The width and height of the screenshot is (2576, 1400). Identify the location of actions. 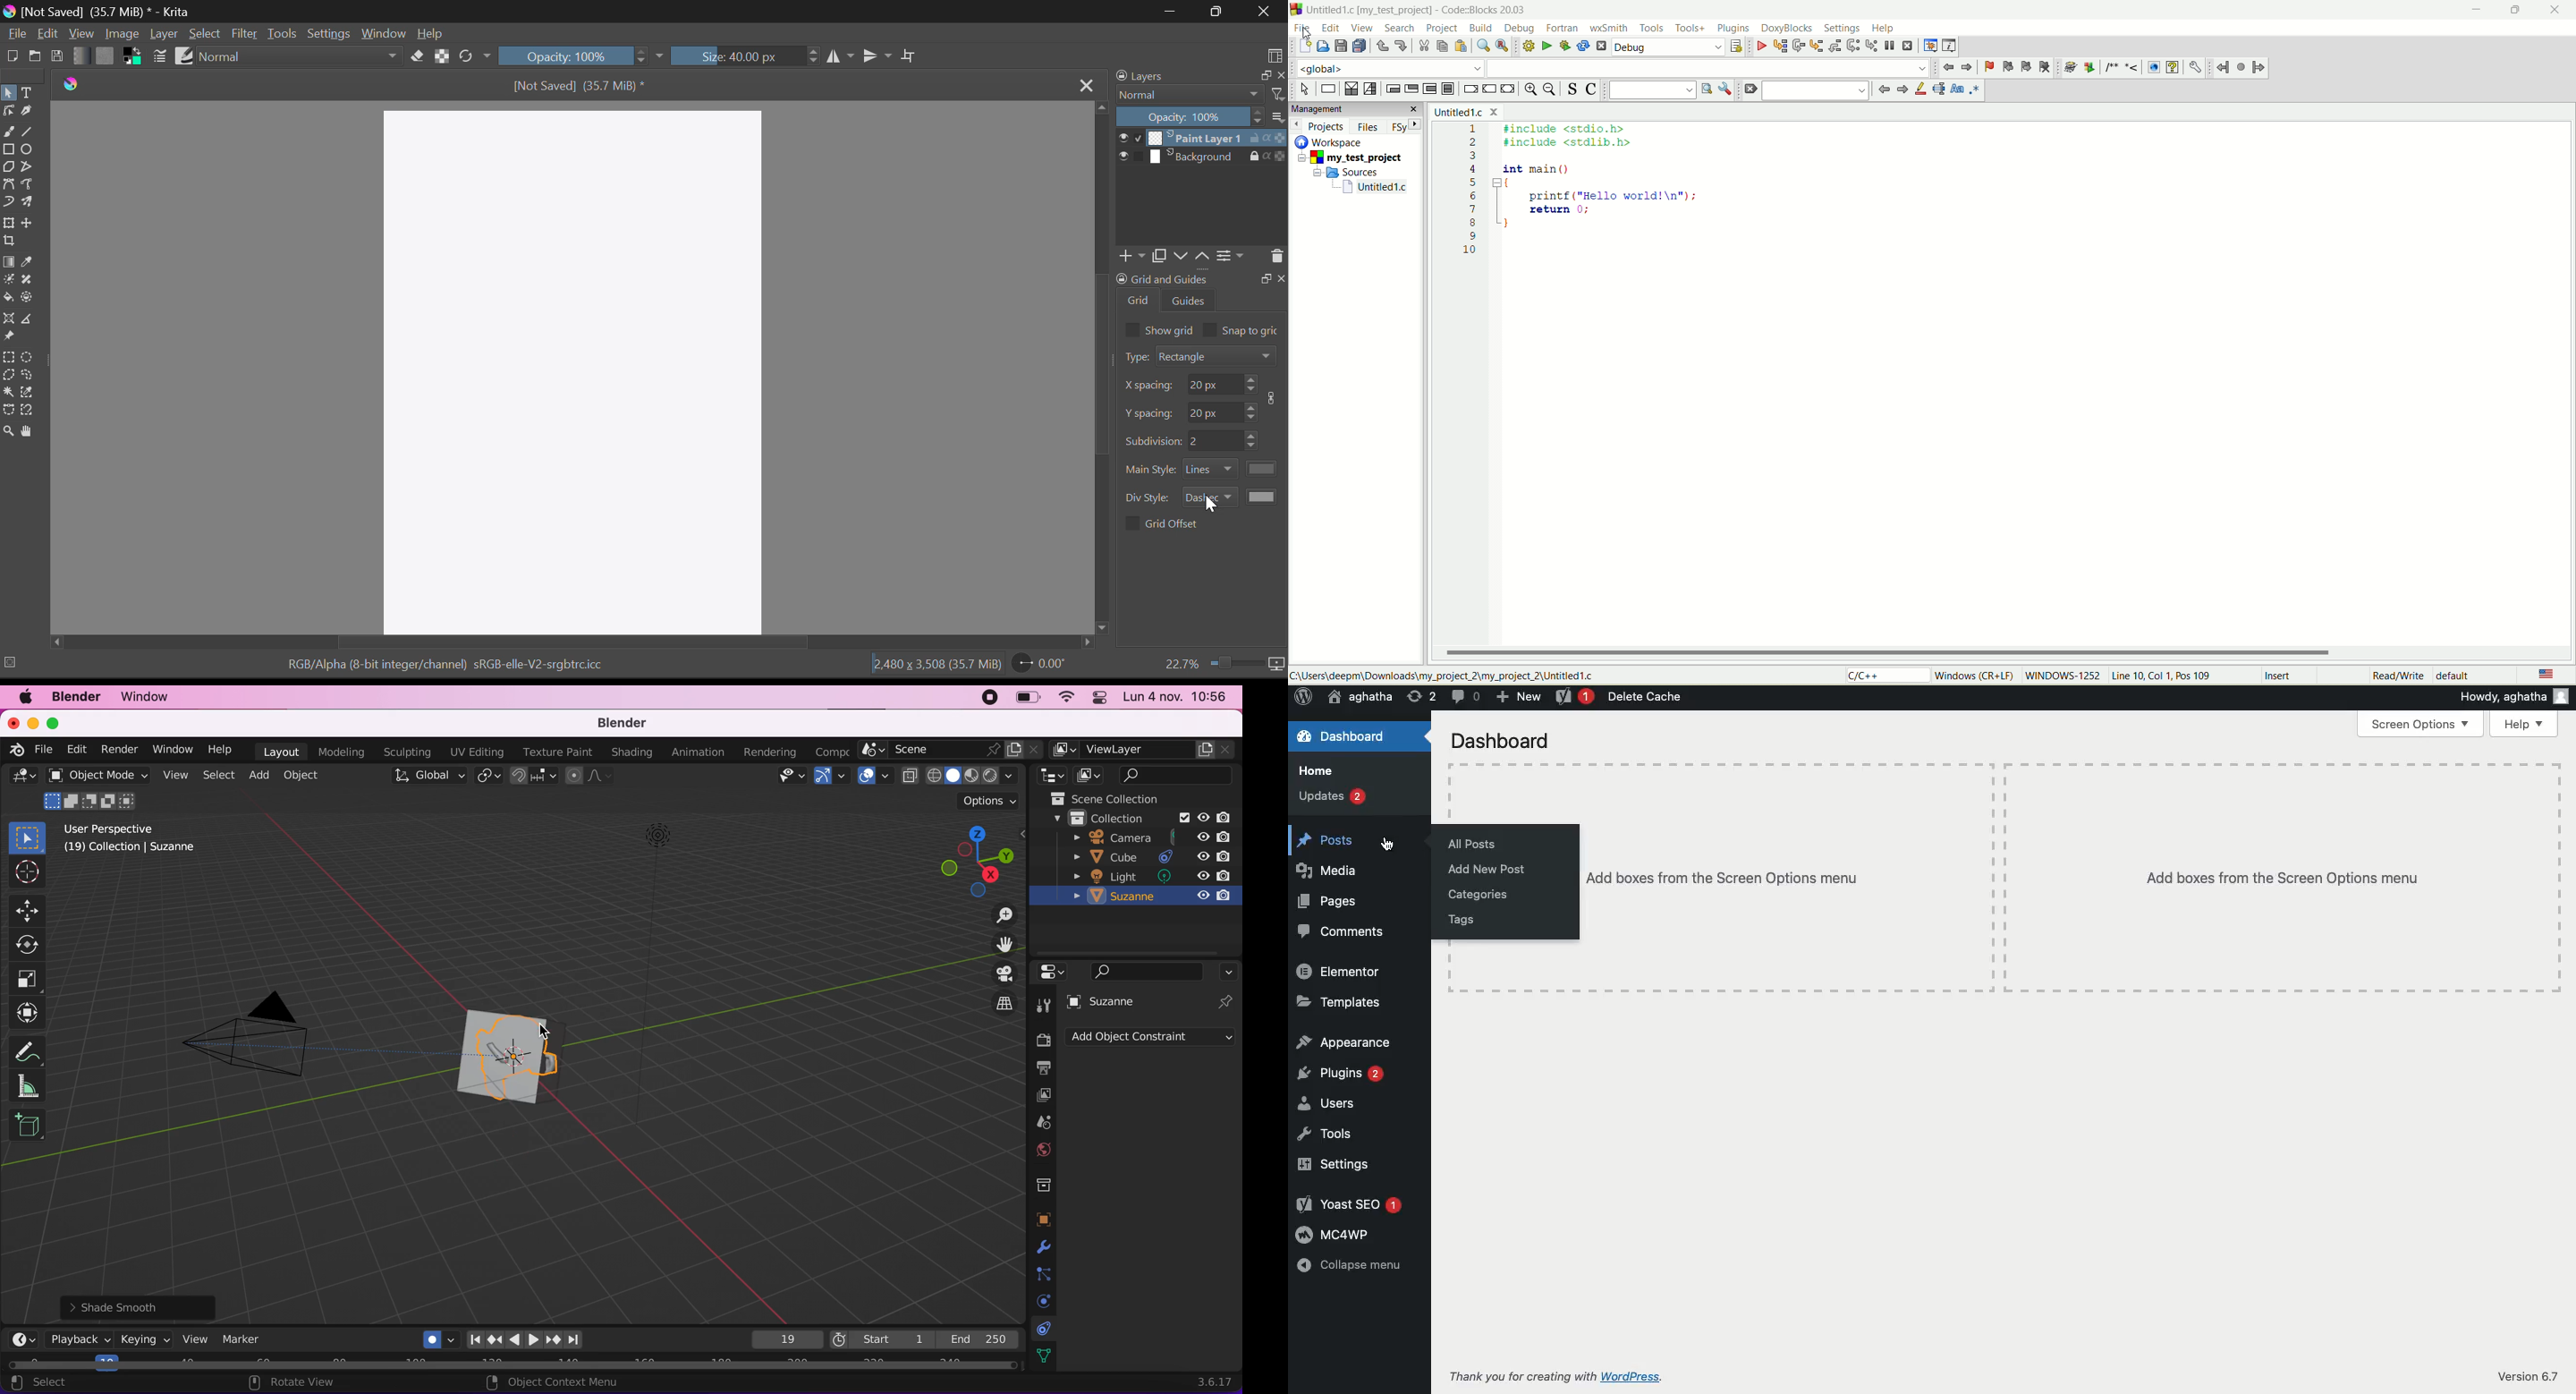
(1267, 155).